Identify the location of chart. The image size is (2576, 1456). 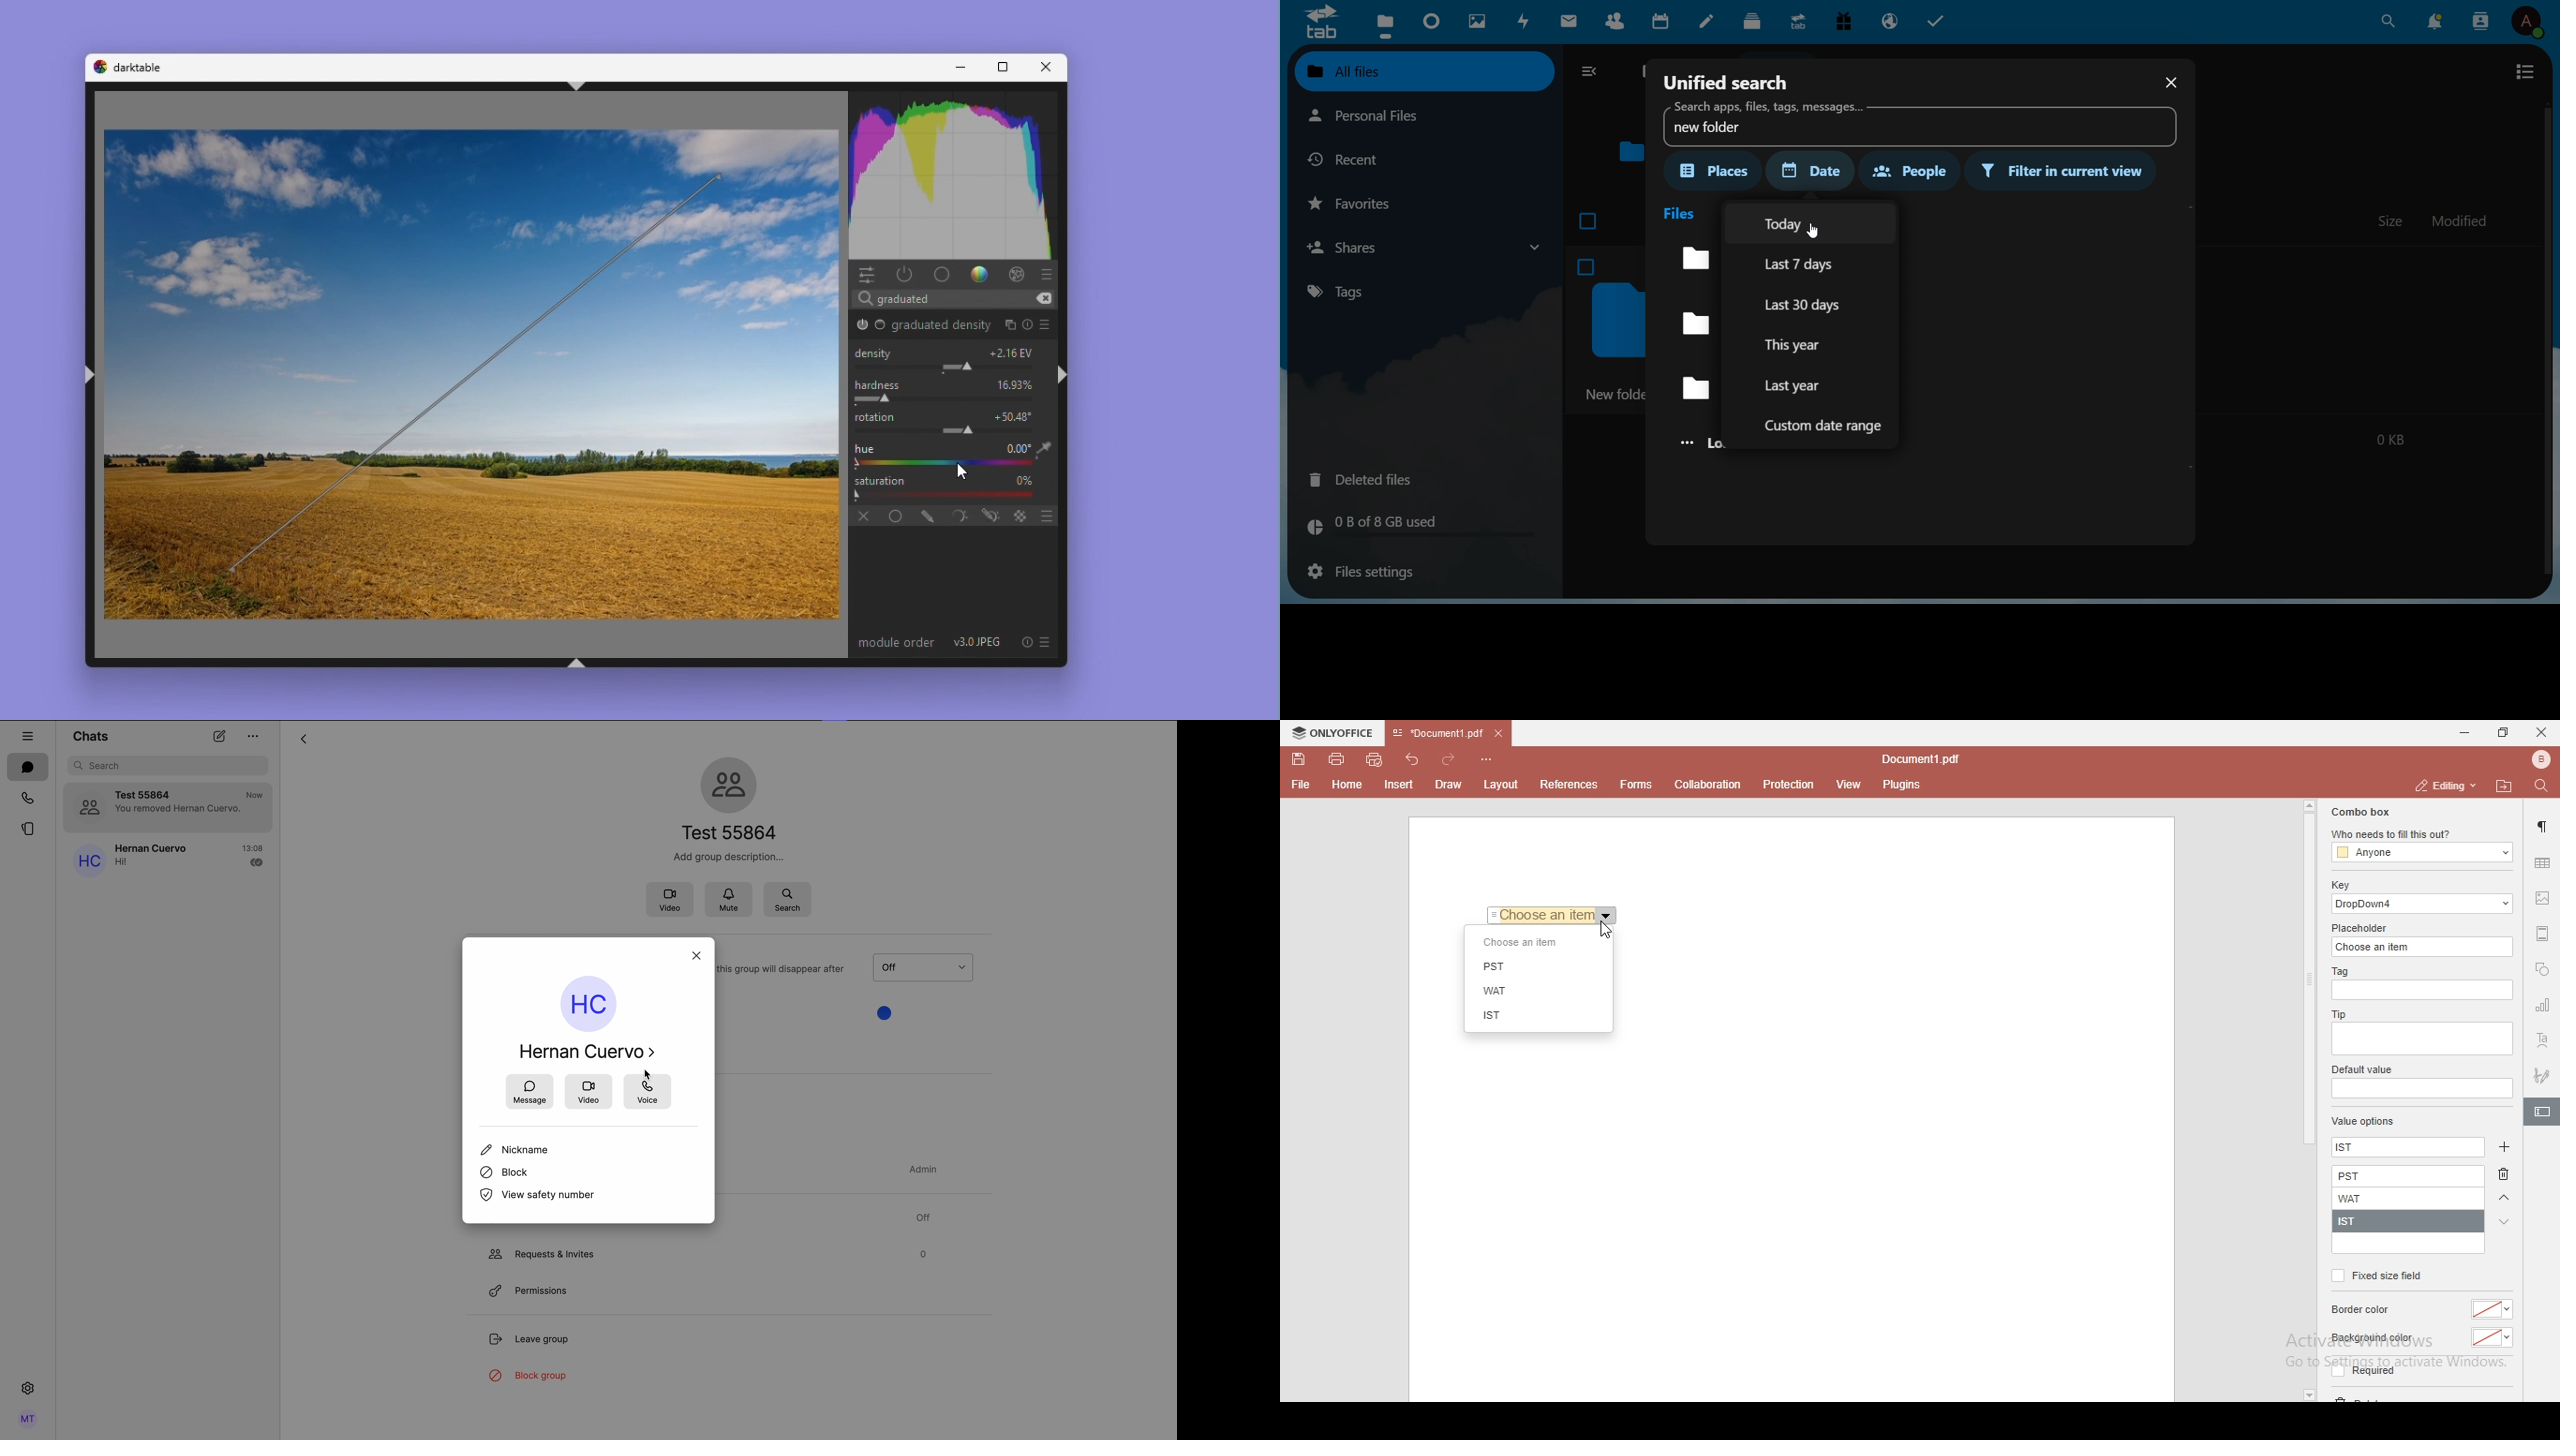
(2543, 1009).